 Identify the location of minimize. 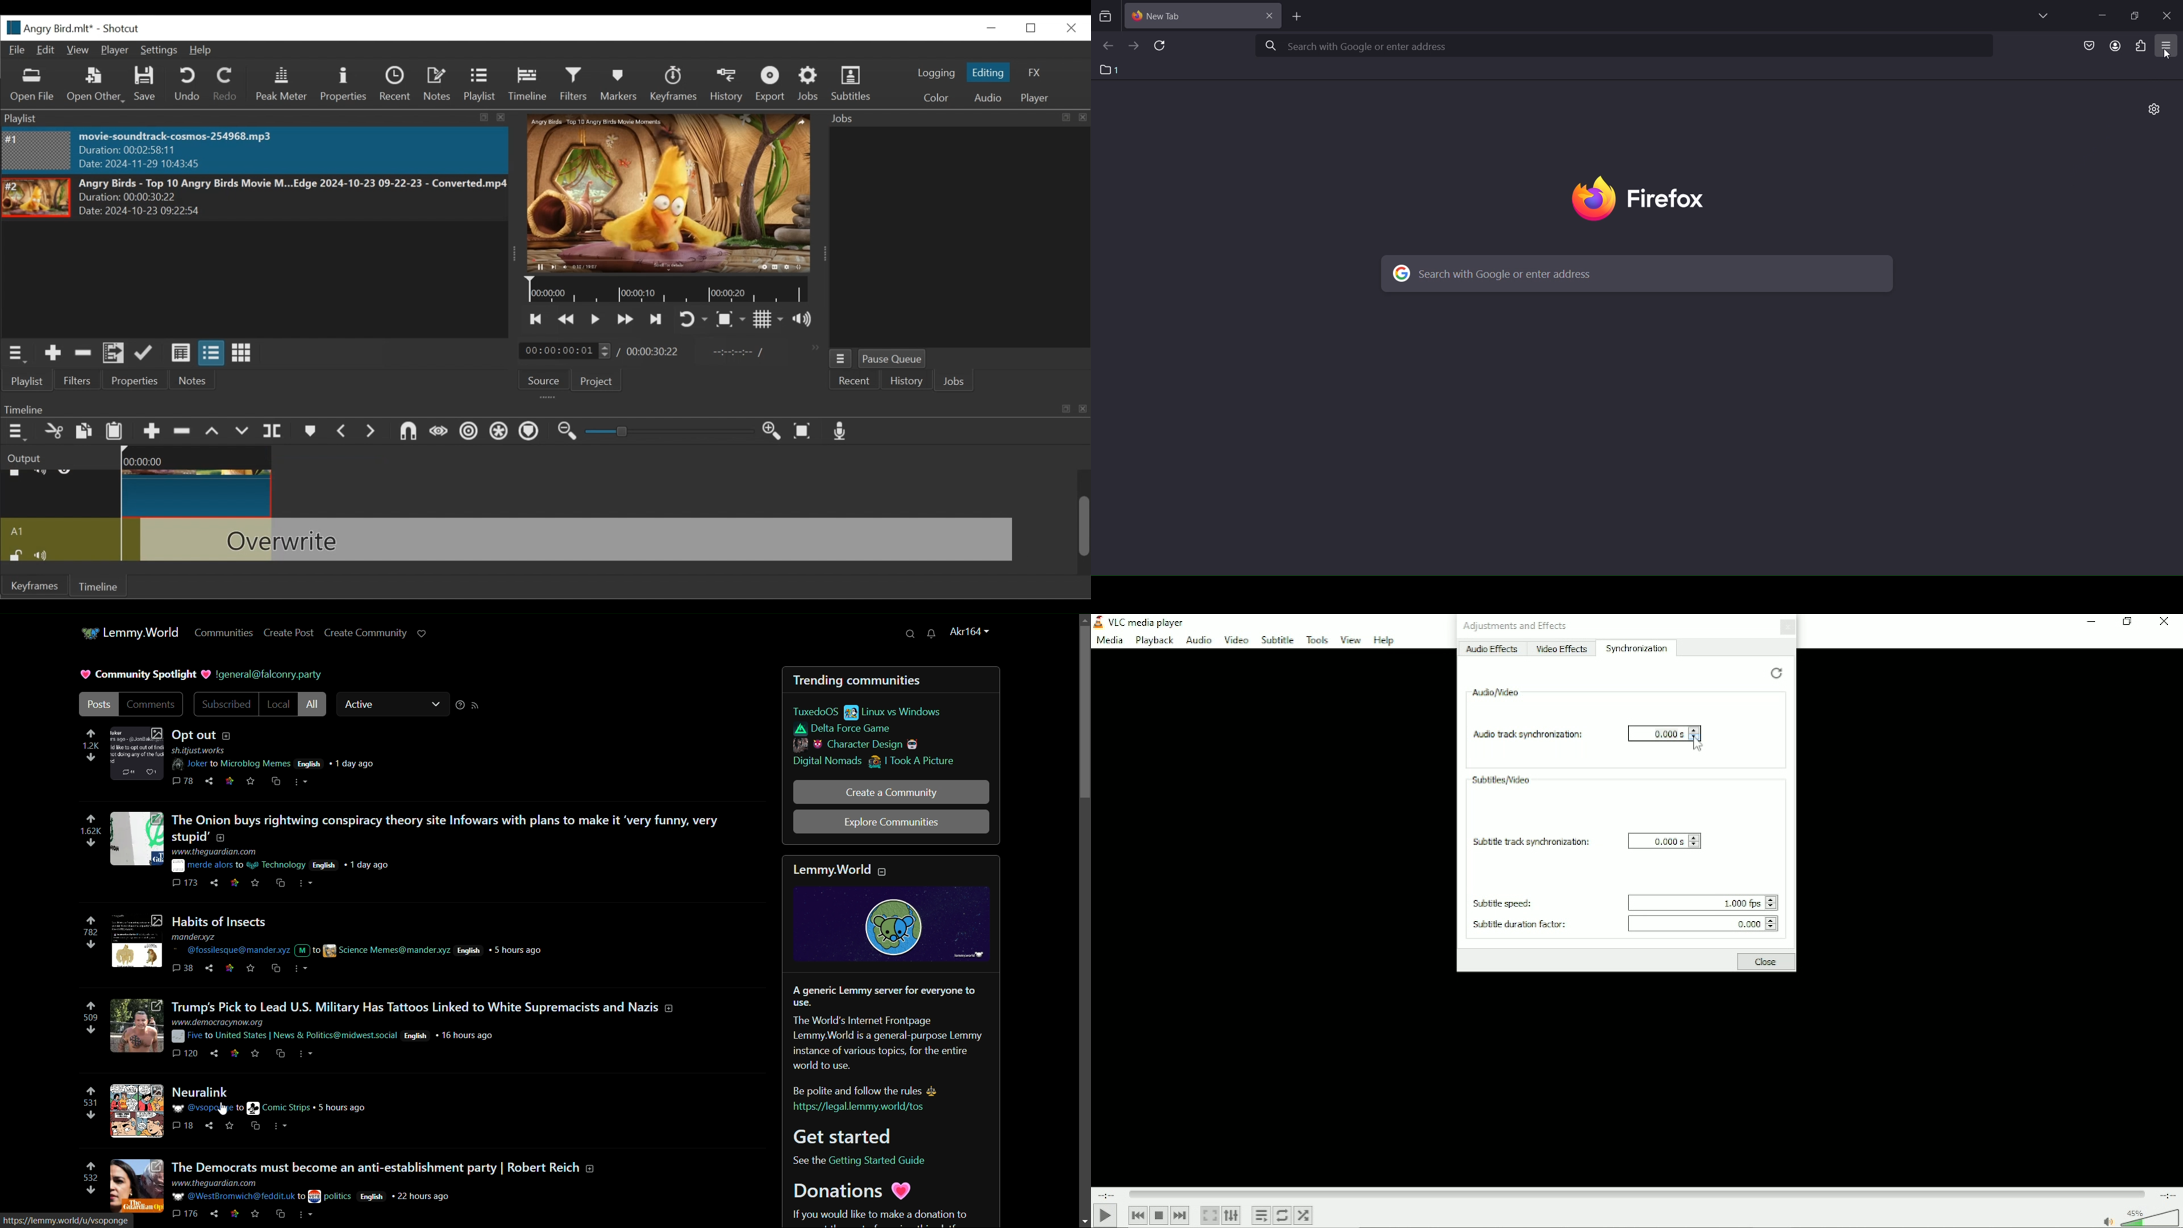
(992, 26).